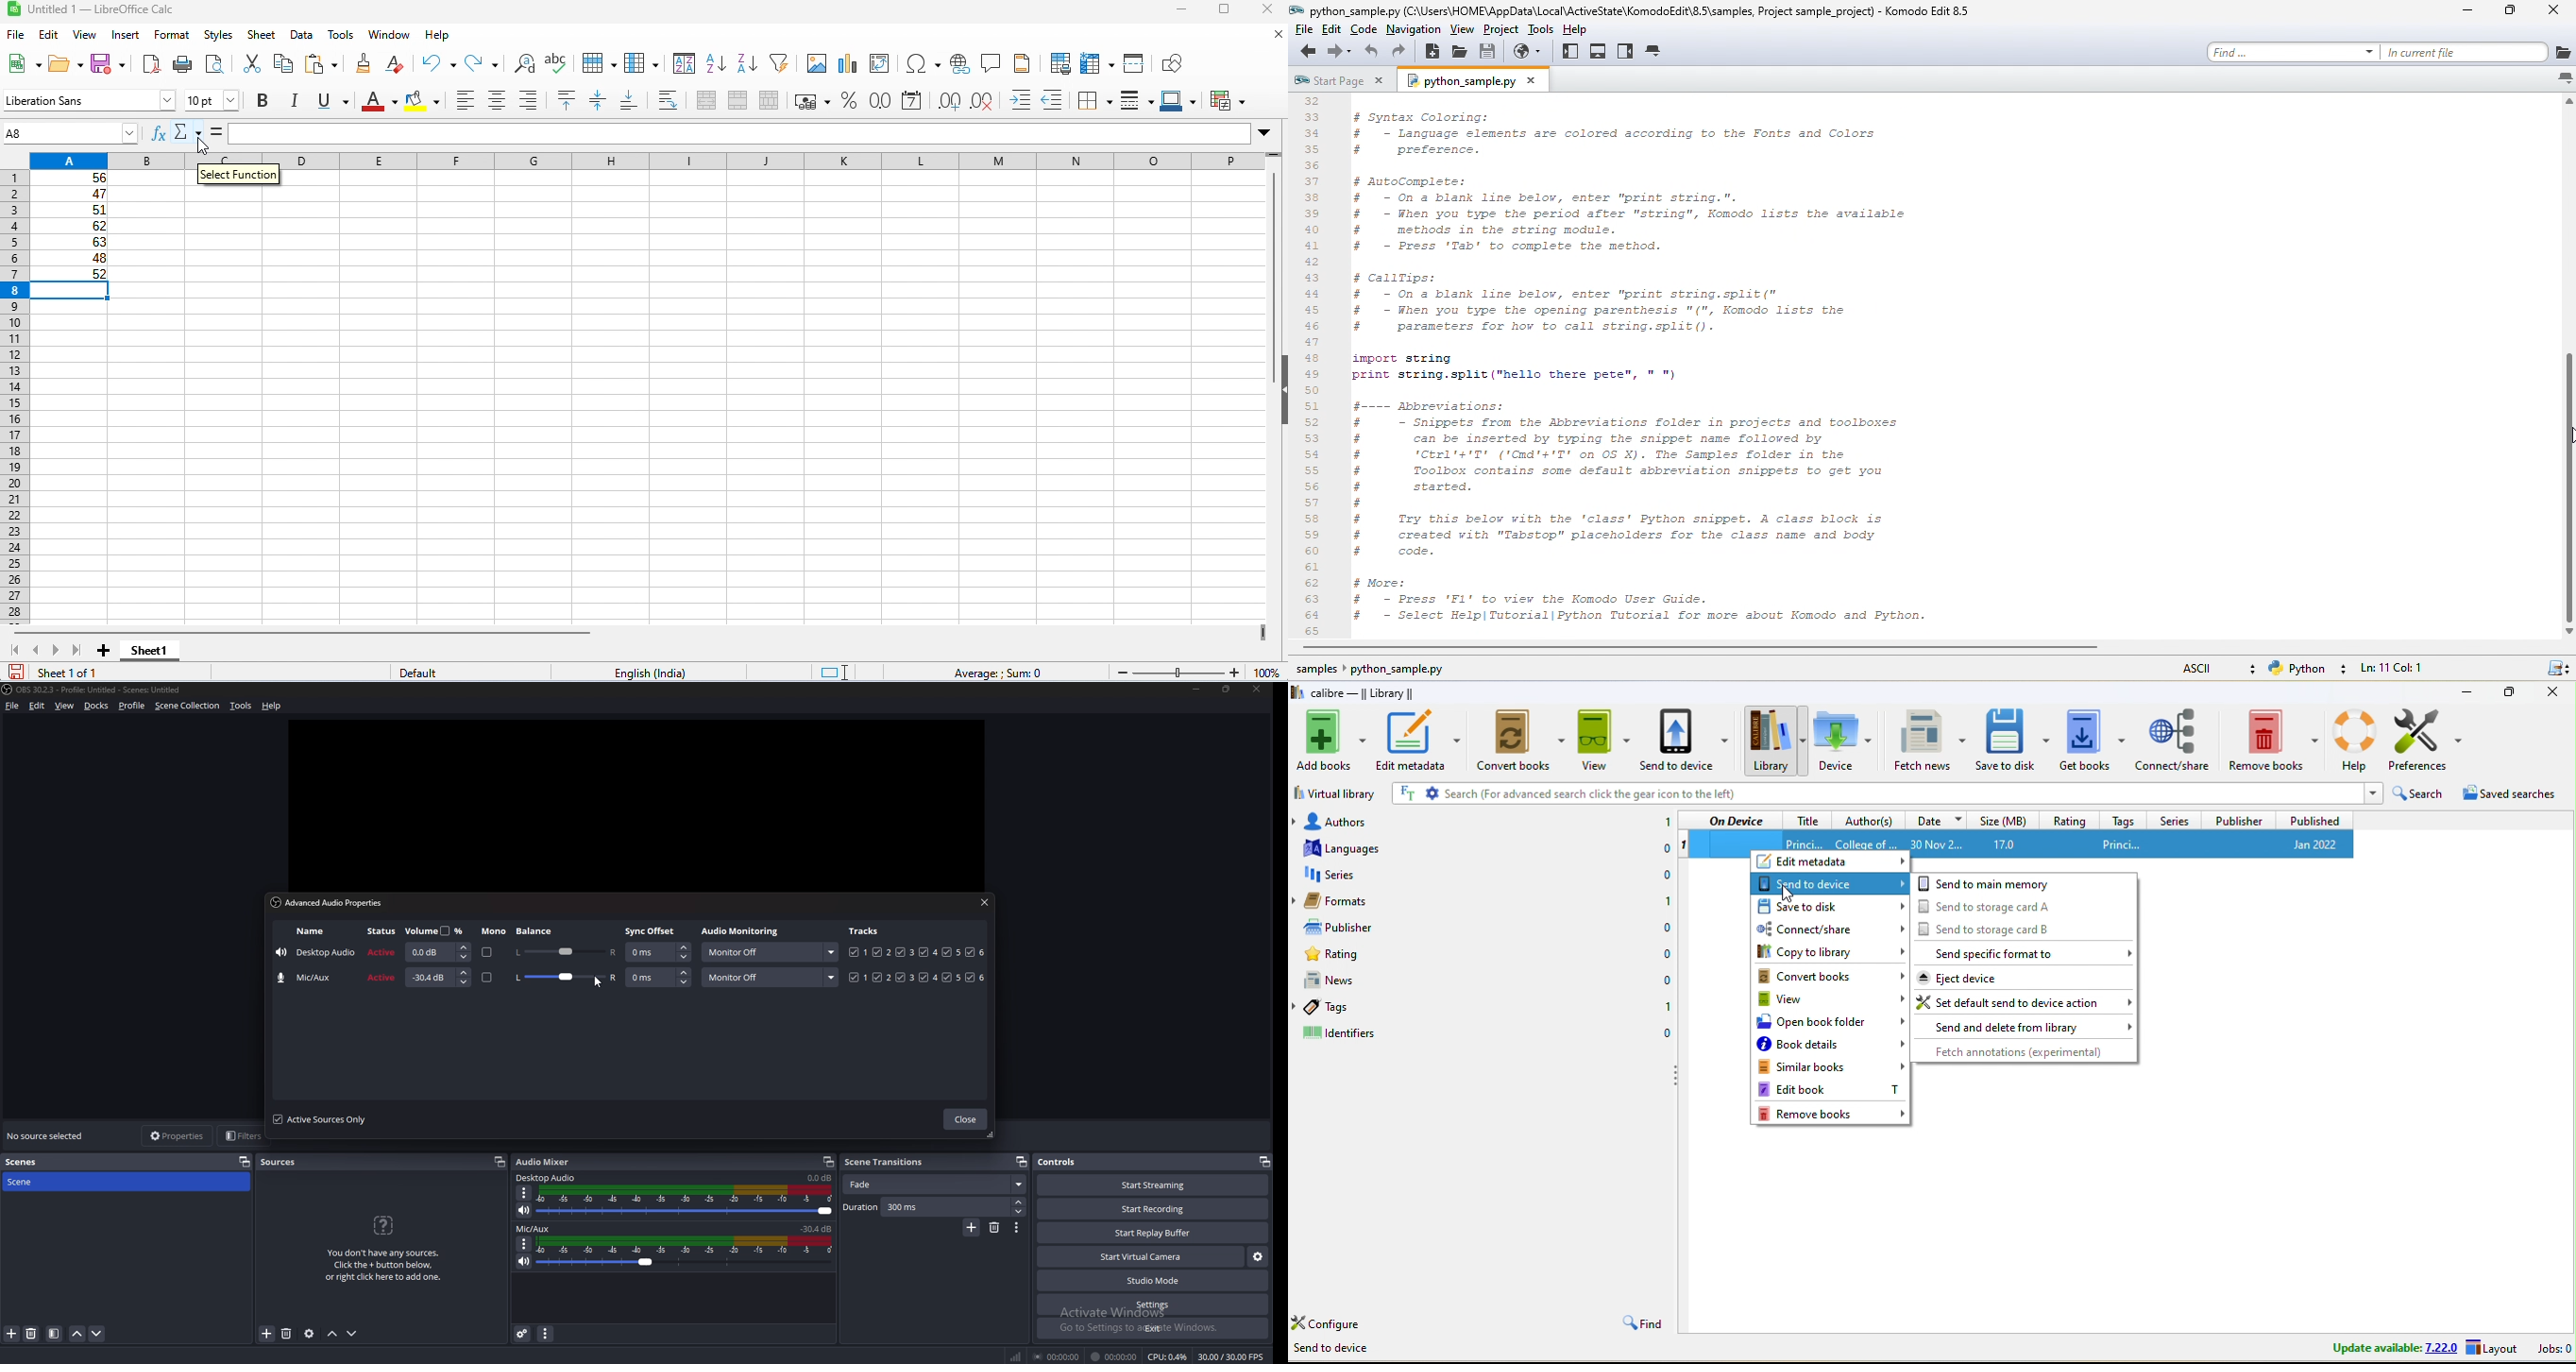 This screenshot has width=2576, height=1372. What do you see at coordinates (1736, 821) in the screenshot?
I see `on device` at bounding box center [1736, 821].